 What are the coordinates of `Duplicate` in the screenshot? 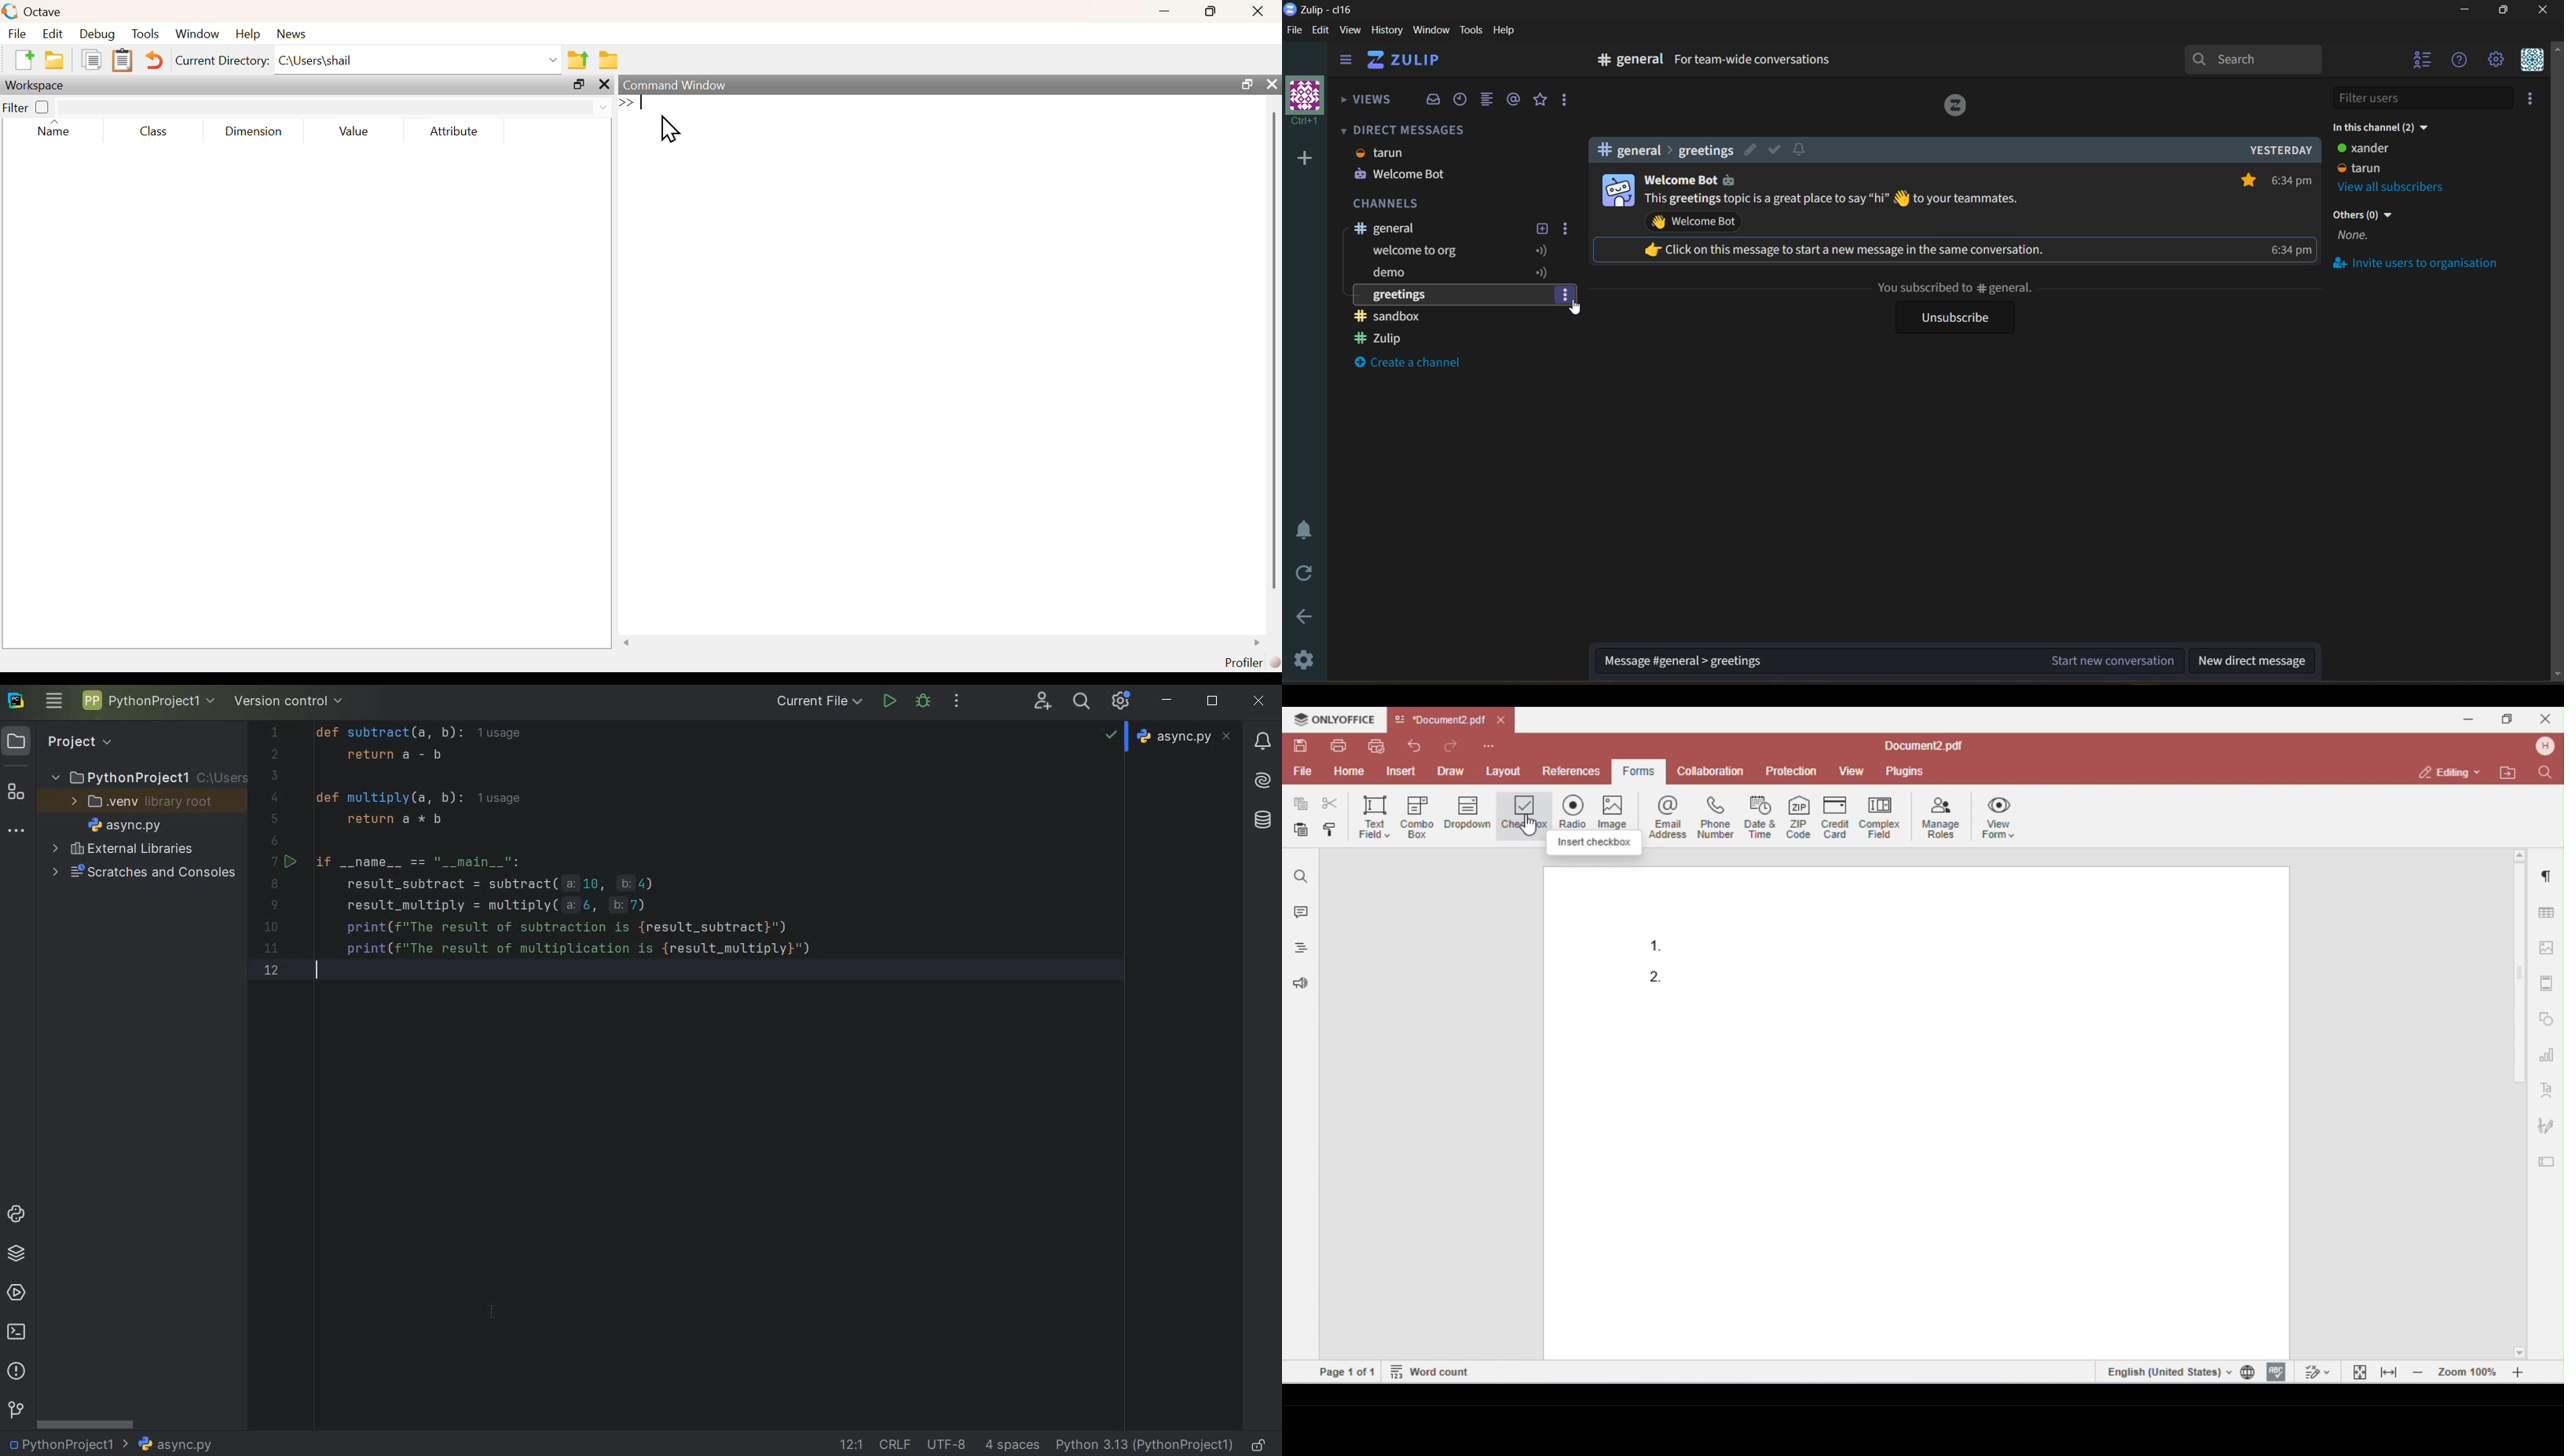 It's located at (93, 59).